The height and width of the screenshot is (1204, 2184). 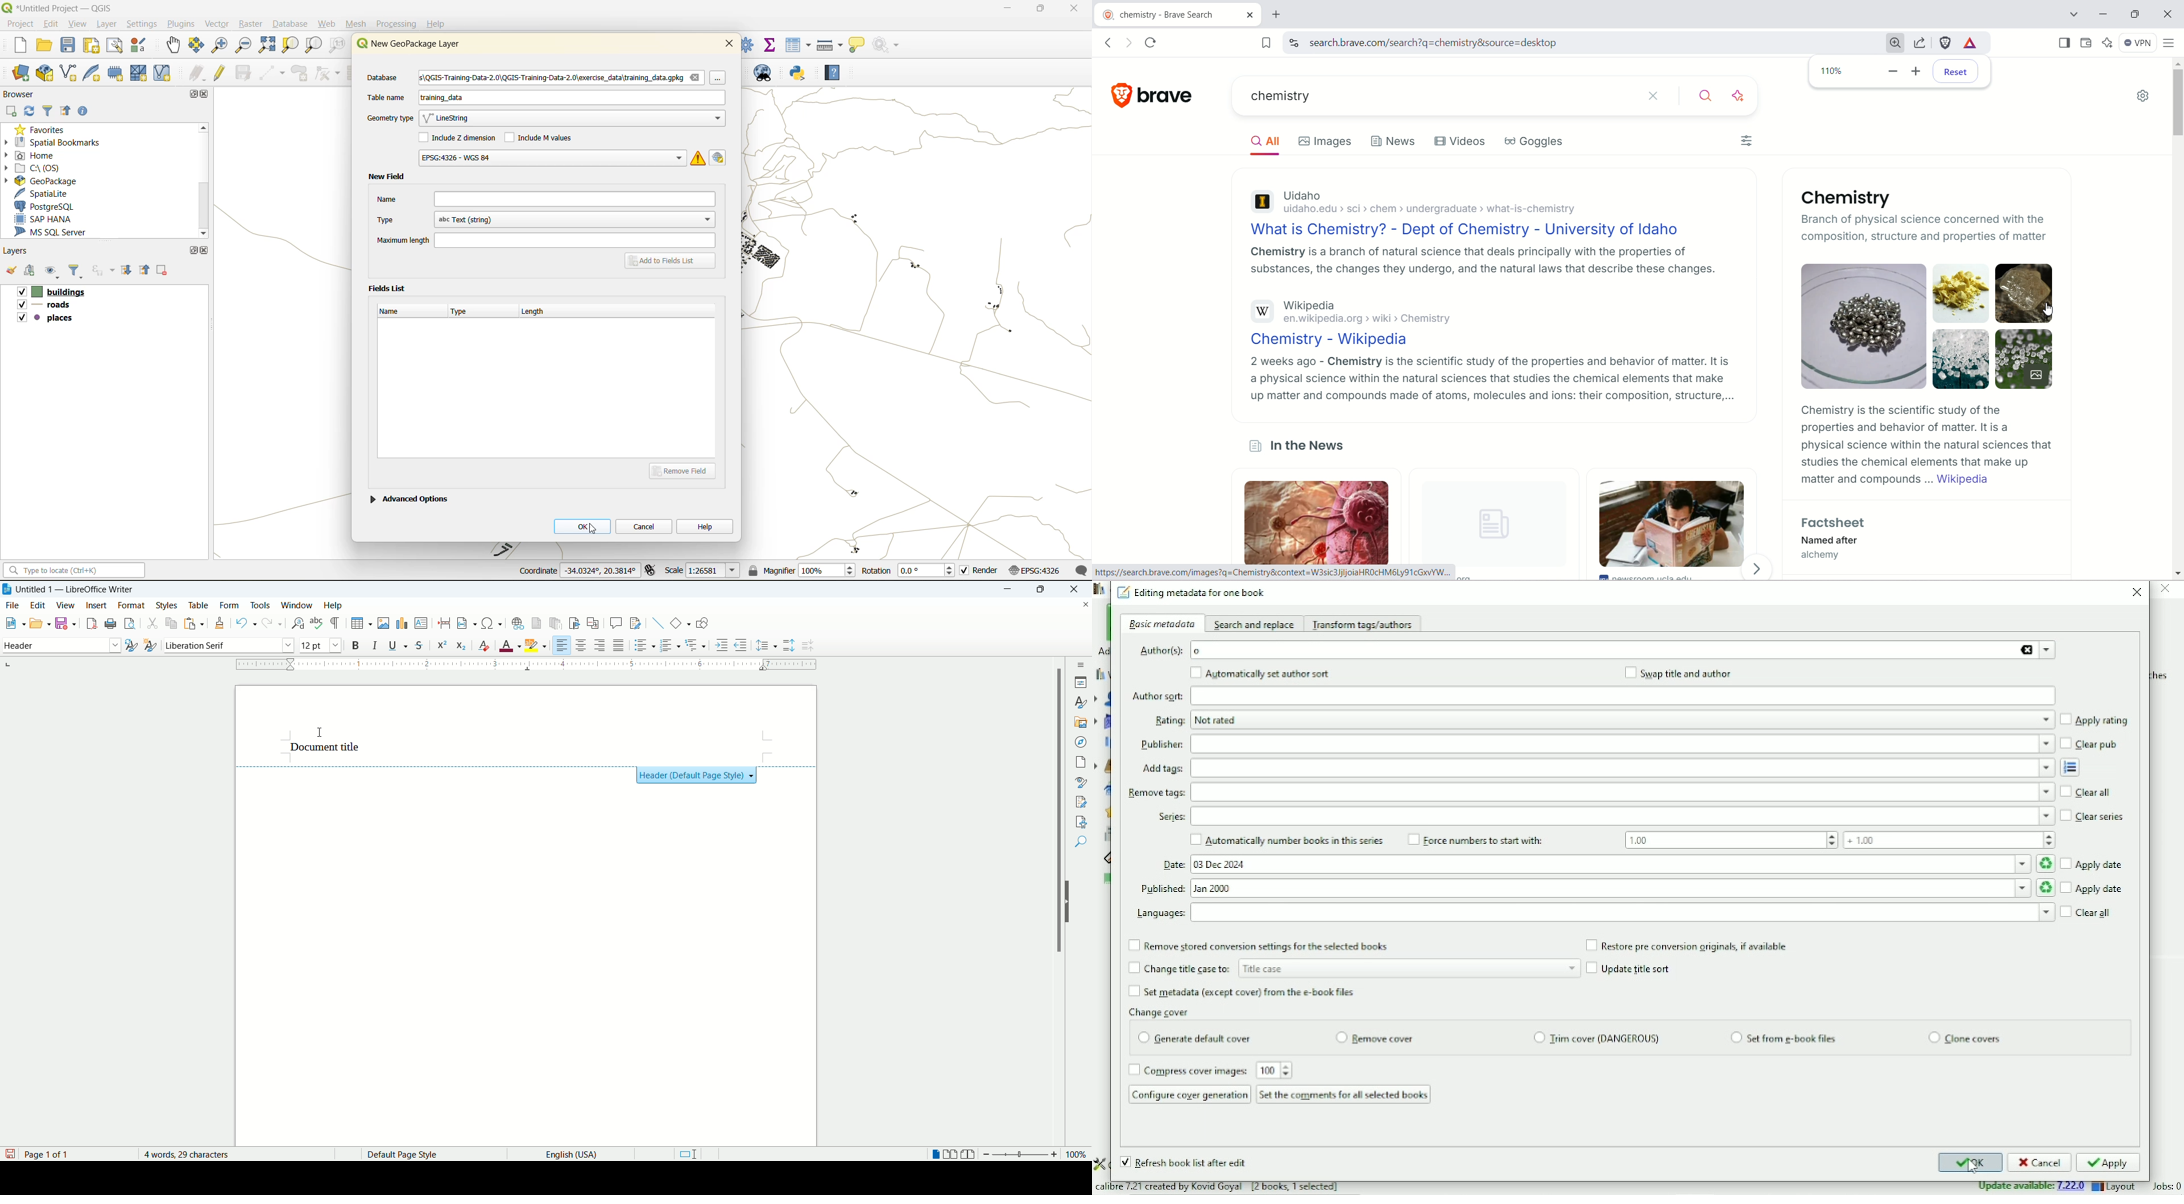 I want to click on pages, so click(x=1082, y=762).